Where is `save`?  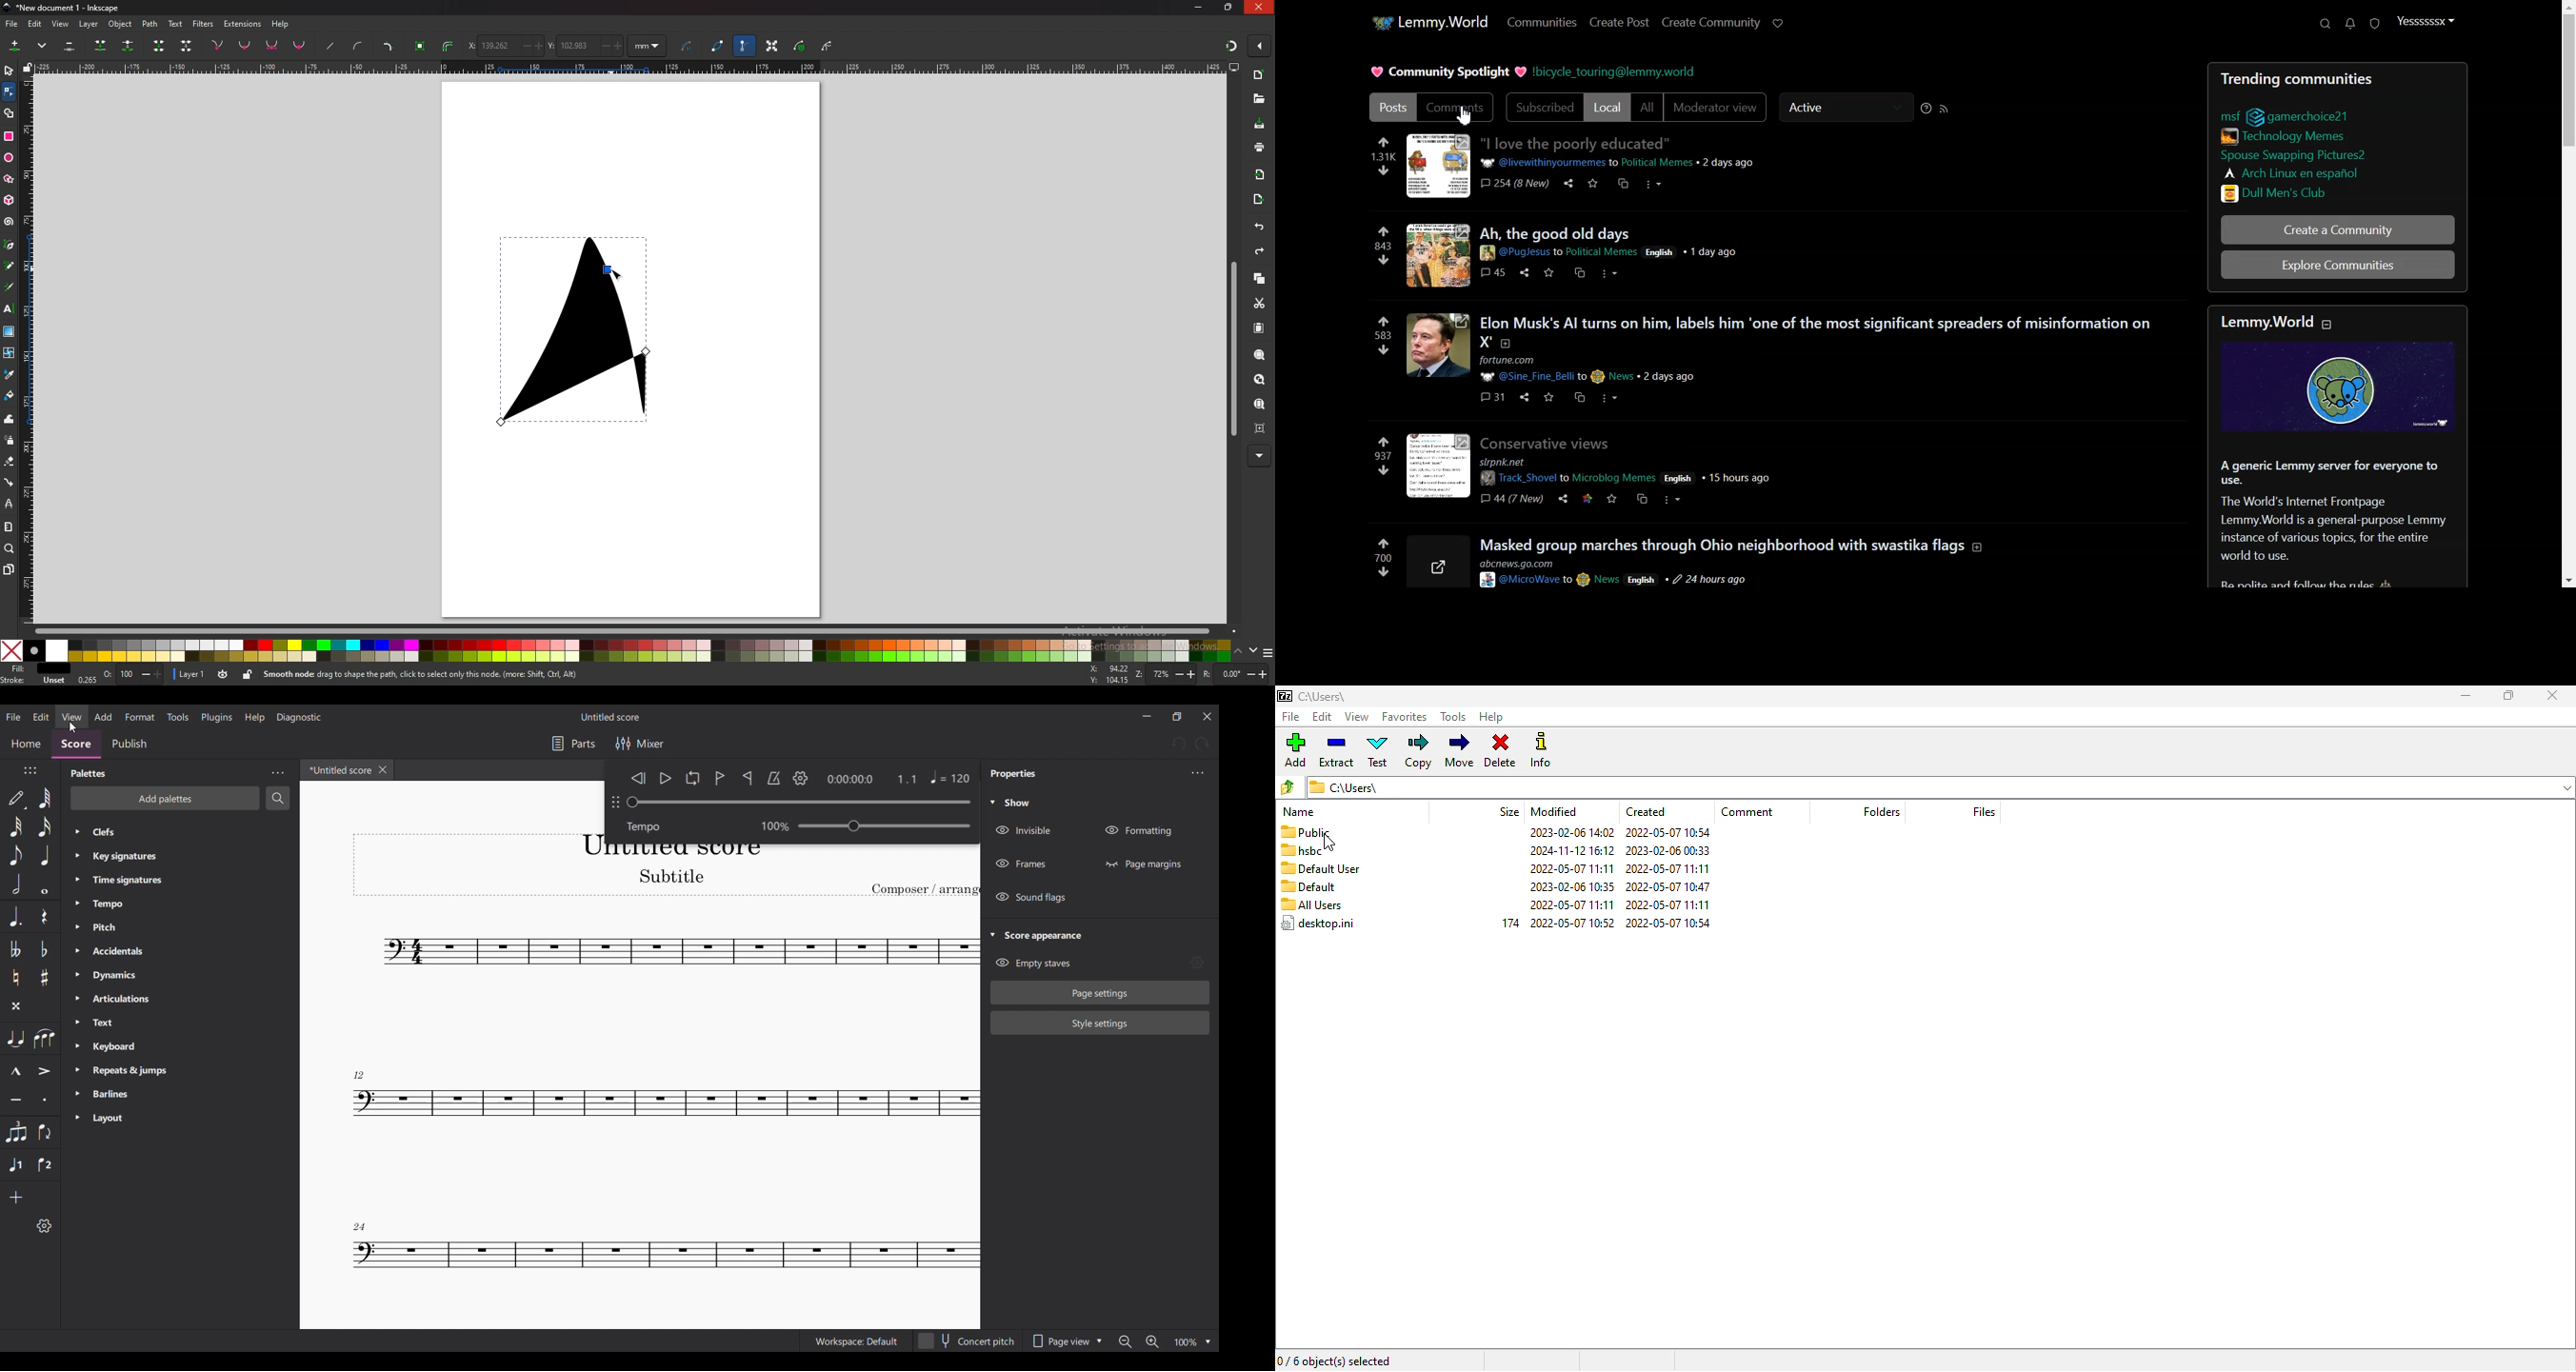 save is located at coordinates (1549, 397).